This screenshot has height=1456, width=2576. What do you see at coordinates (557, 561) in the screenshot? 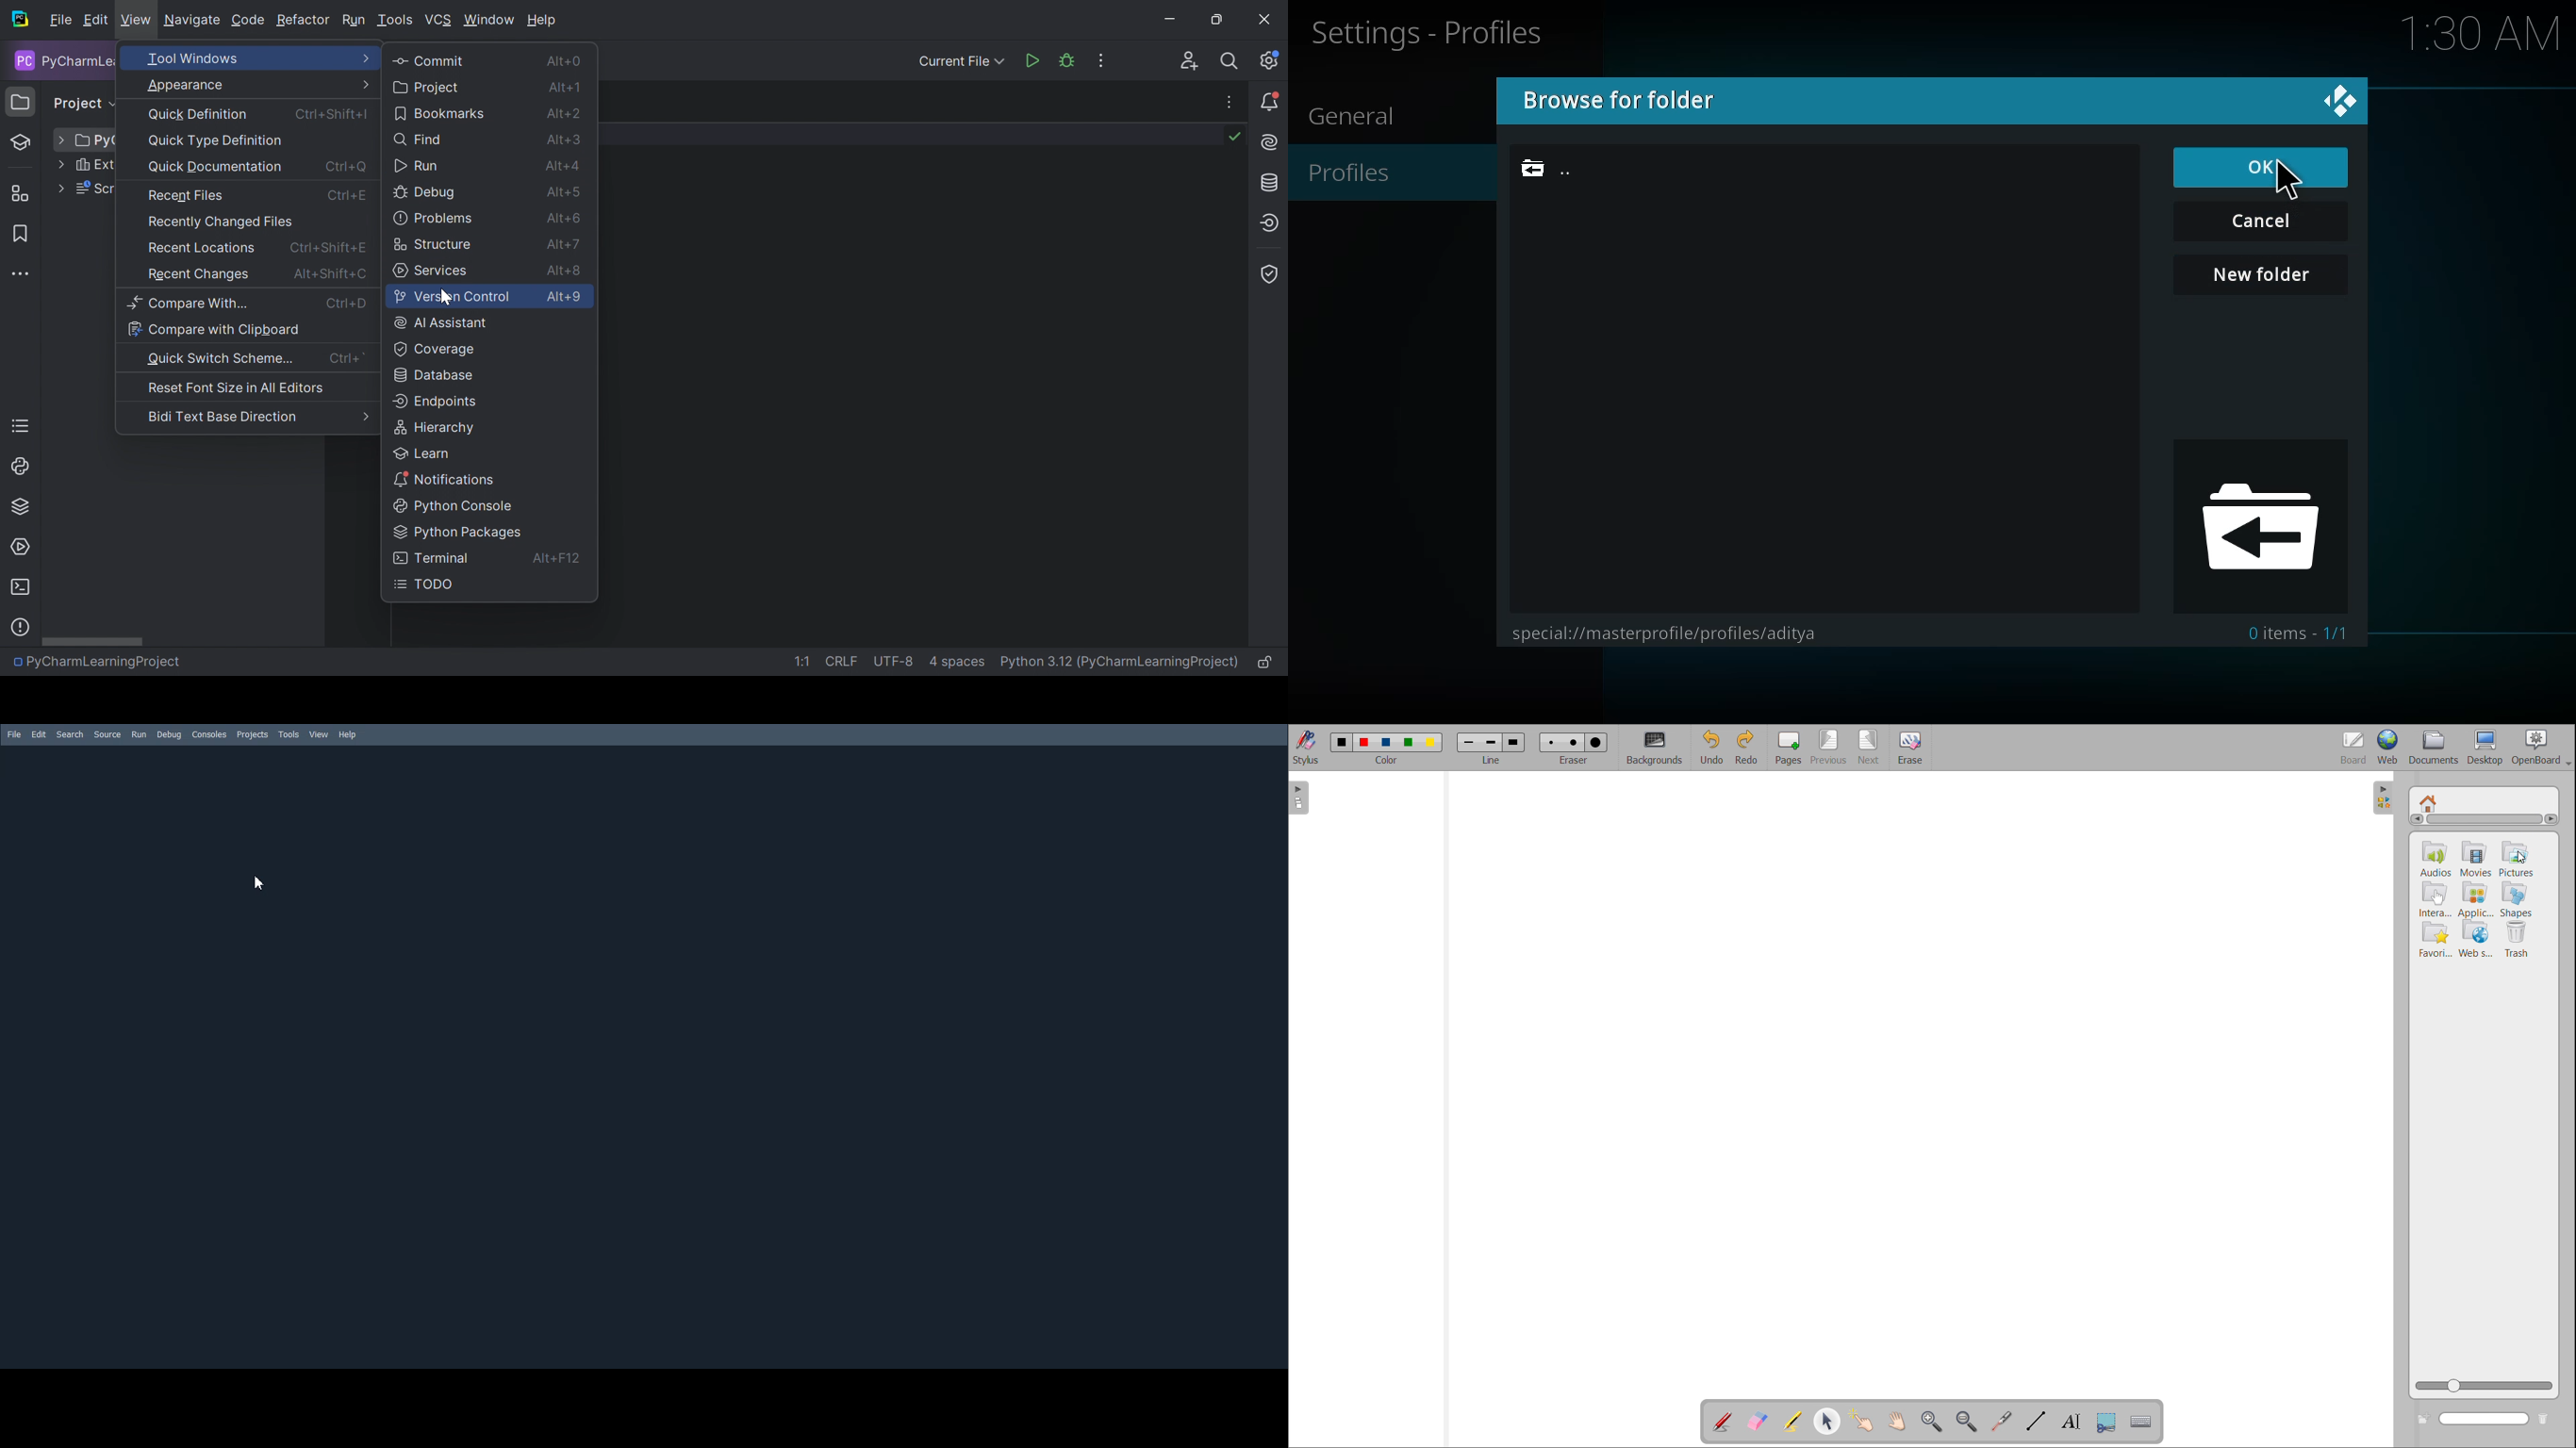
I see `Alt+F12` at bounding box center [557, 561].